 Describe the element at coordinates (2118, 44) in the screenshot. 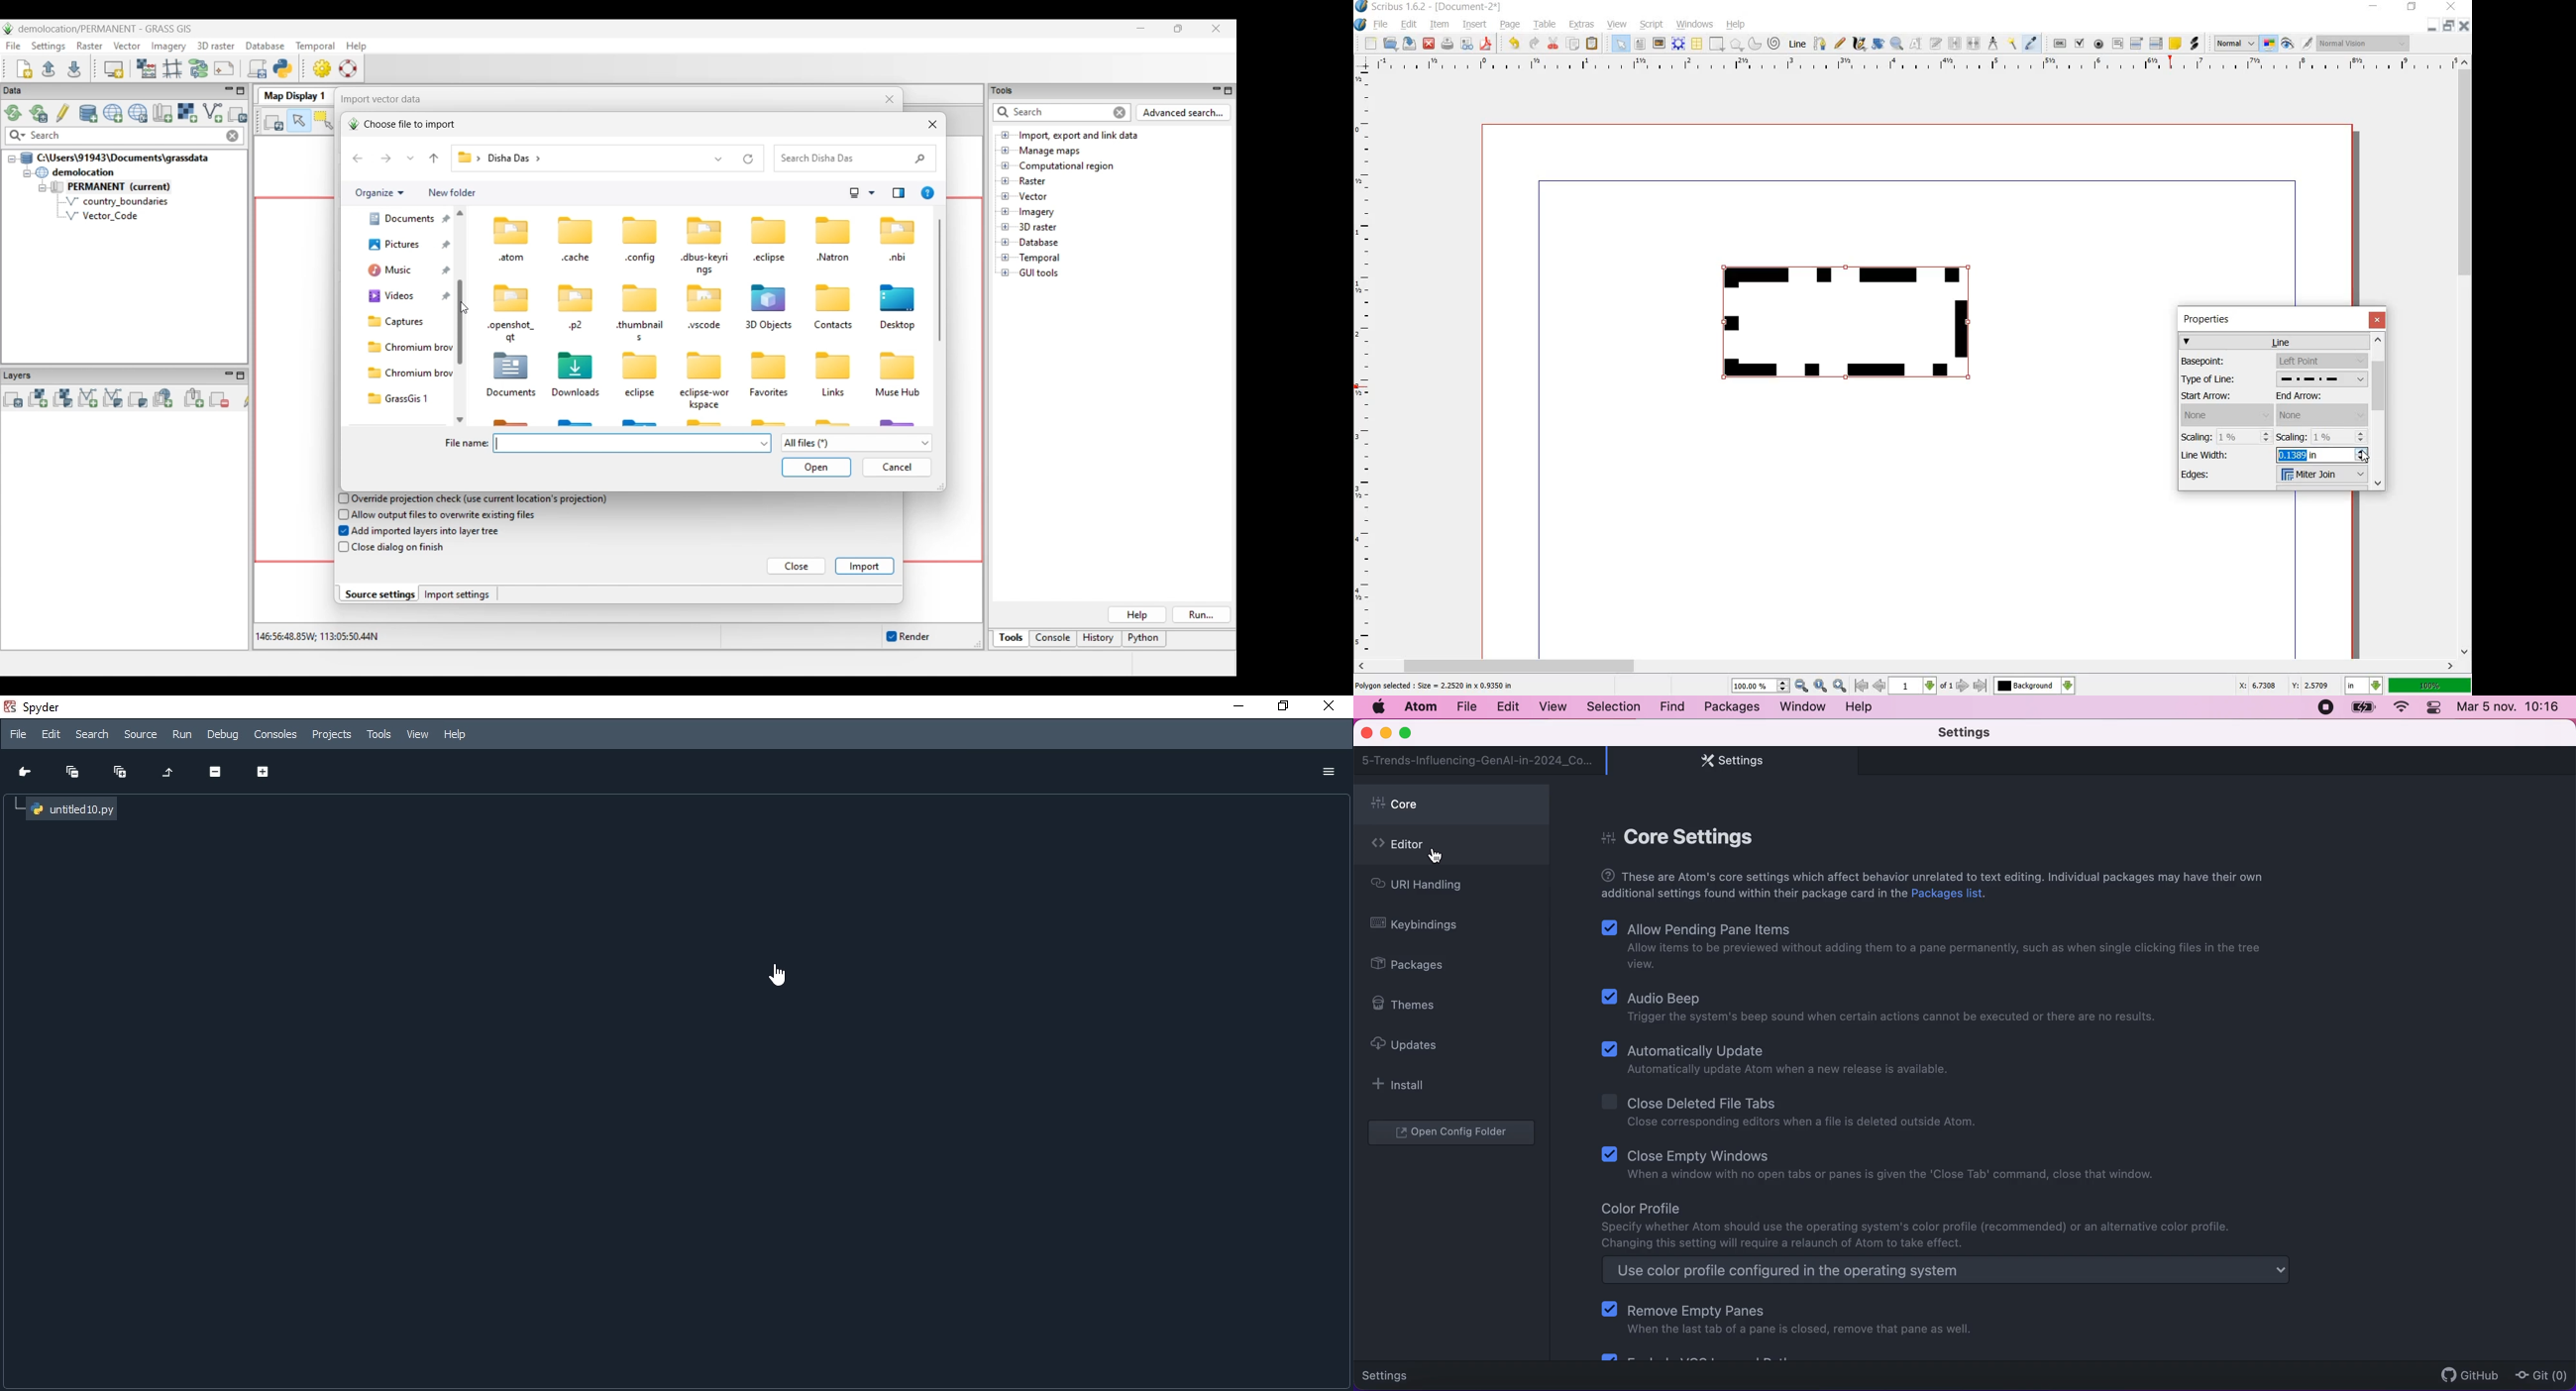

I see `PDF TEXT FIELD` at that location.